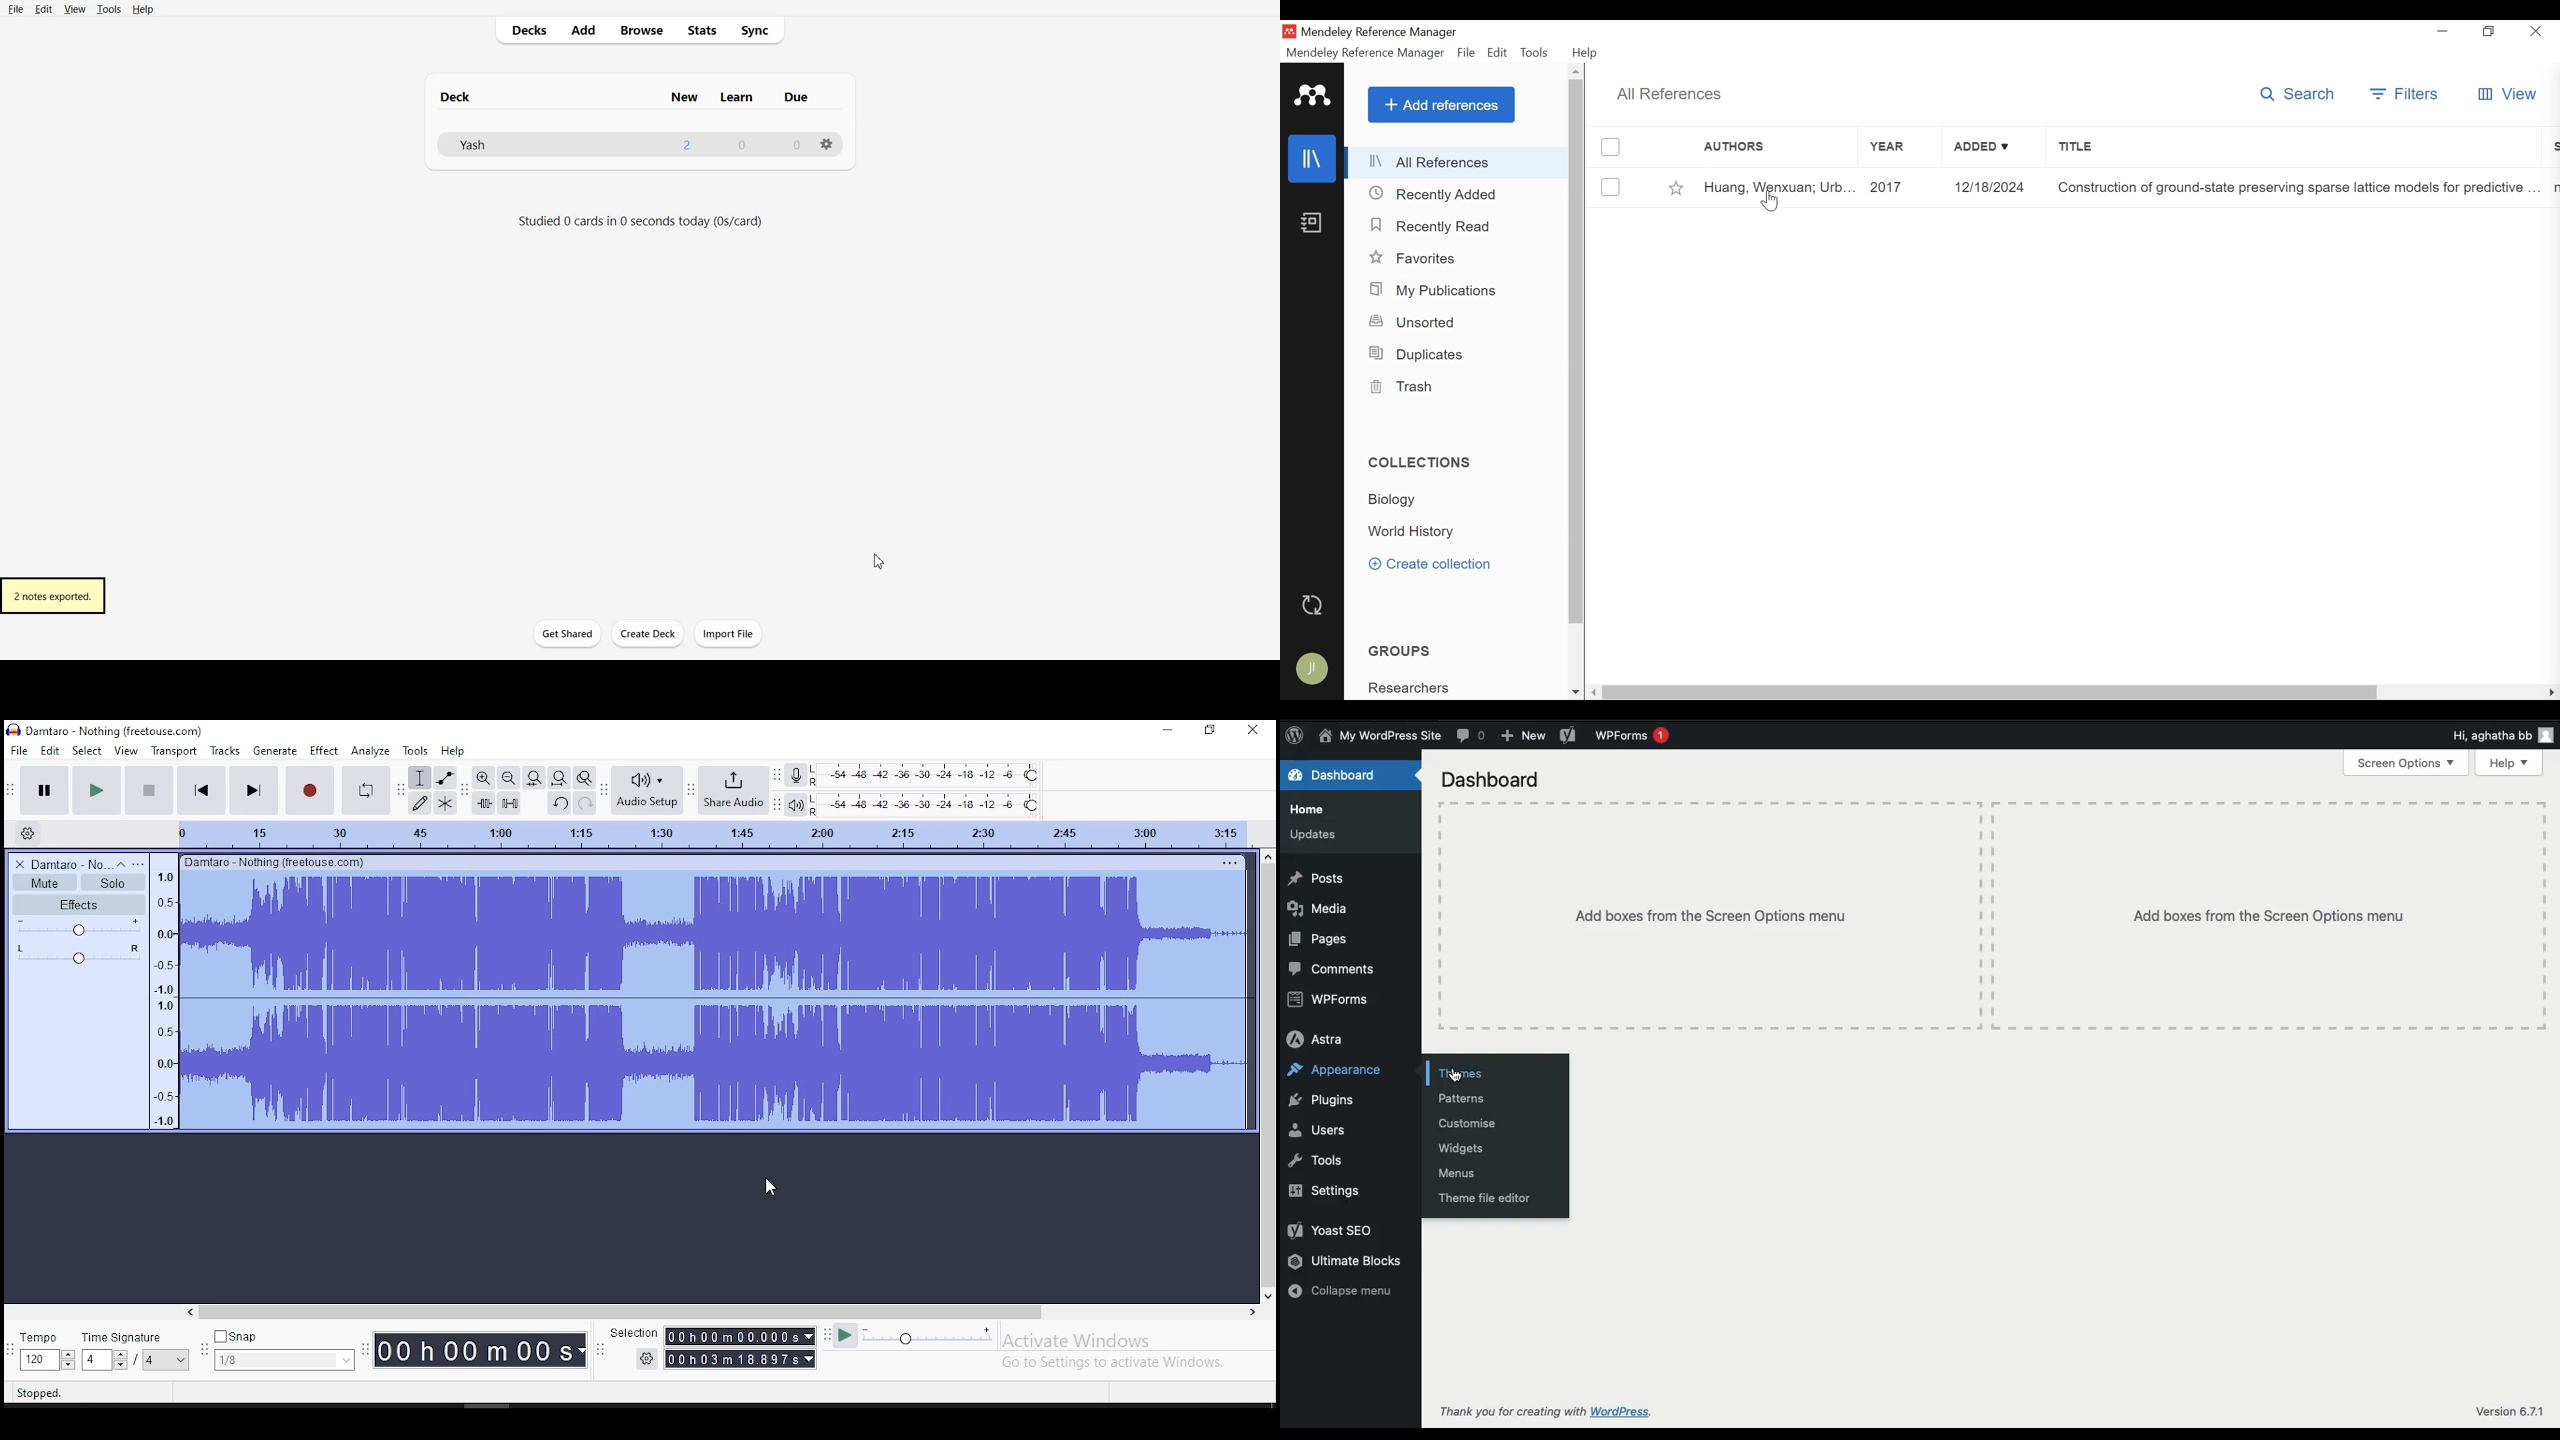  Describe the element at coordinates (1296, 735) in the screenshot. I see `Logo` at that location.